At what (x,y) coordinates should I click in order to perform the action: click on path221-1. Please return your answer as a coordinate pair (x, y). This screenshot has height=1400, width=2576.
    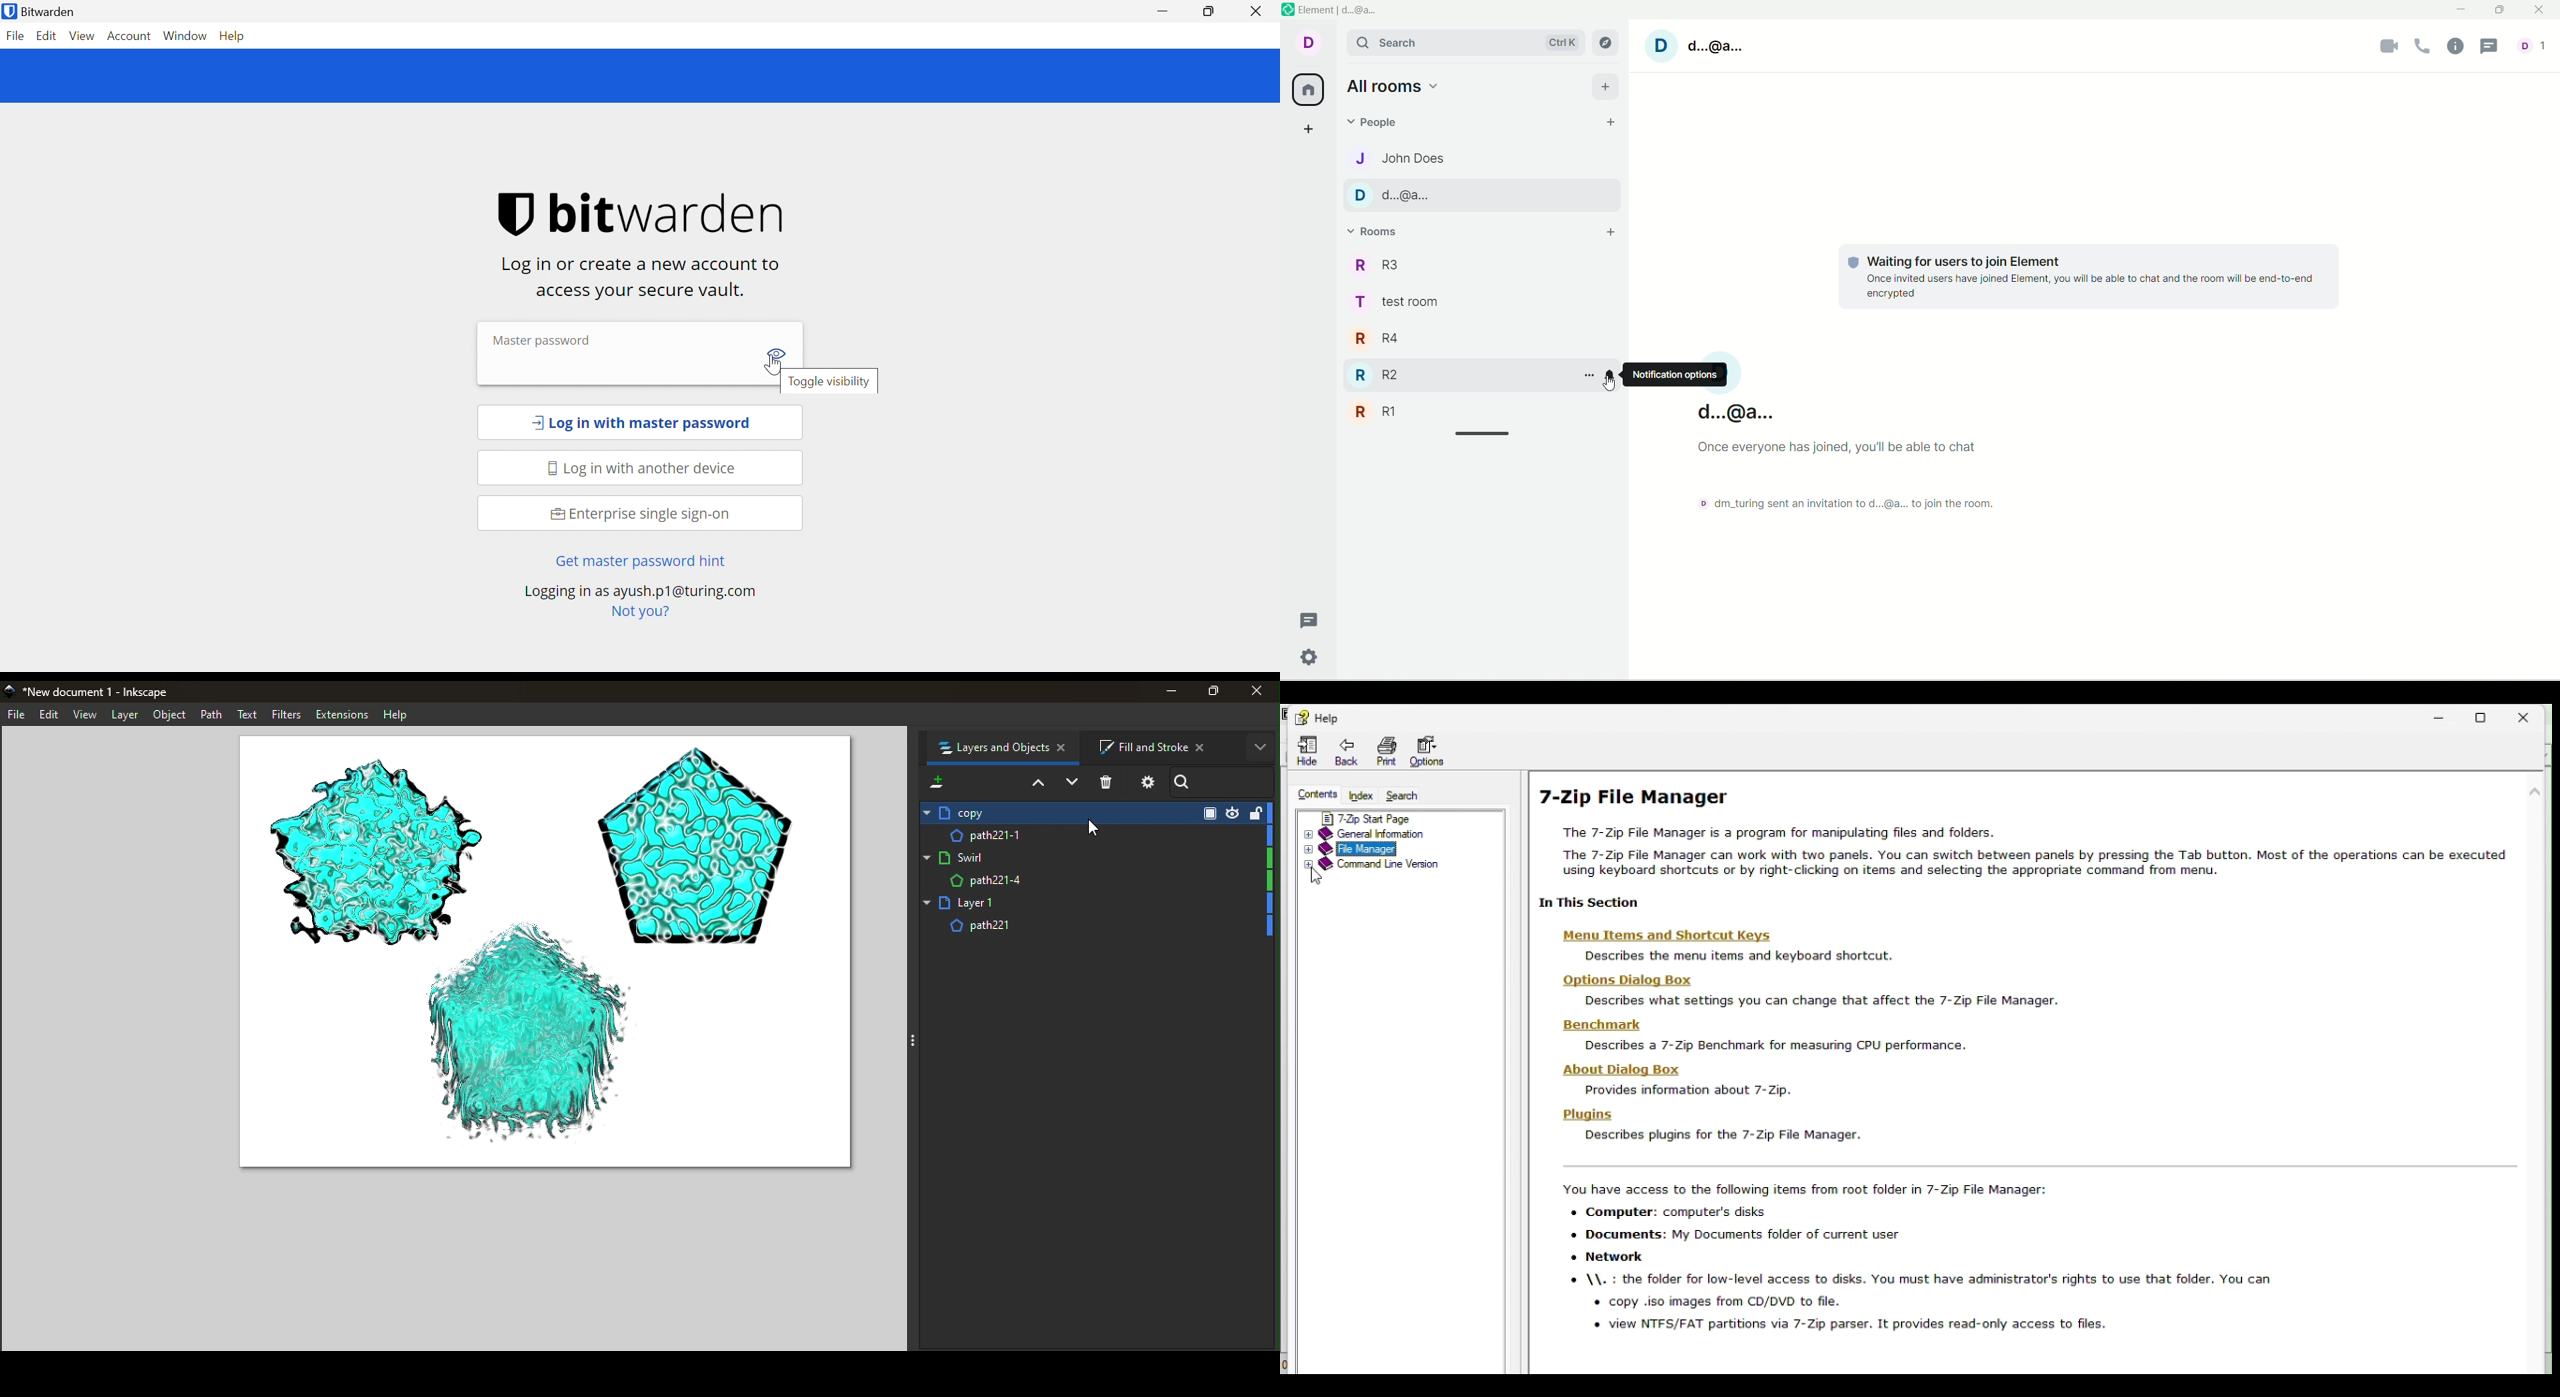
    Looking at the image, I should click on (1092, 834).